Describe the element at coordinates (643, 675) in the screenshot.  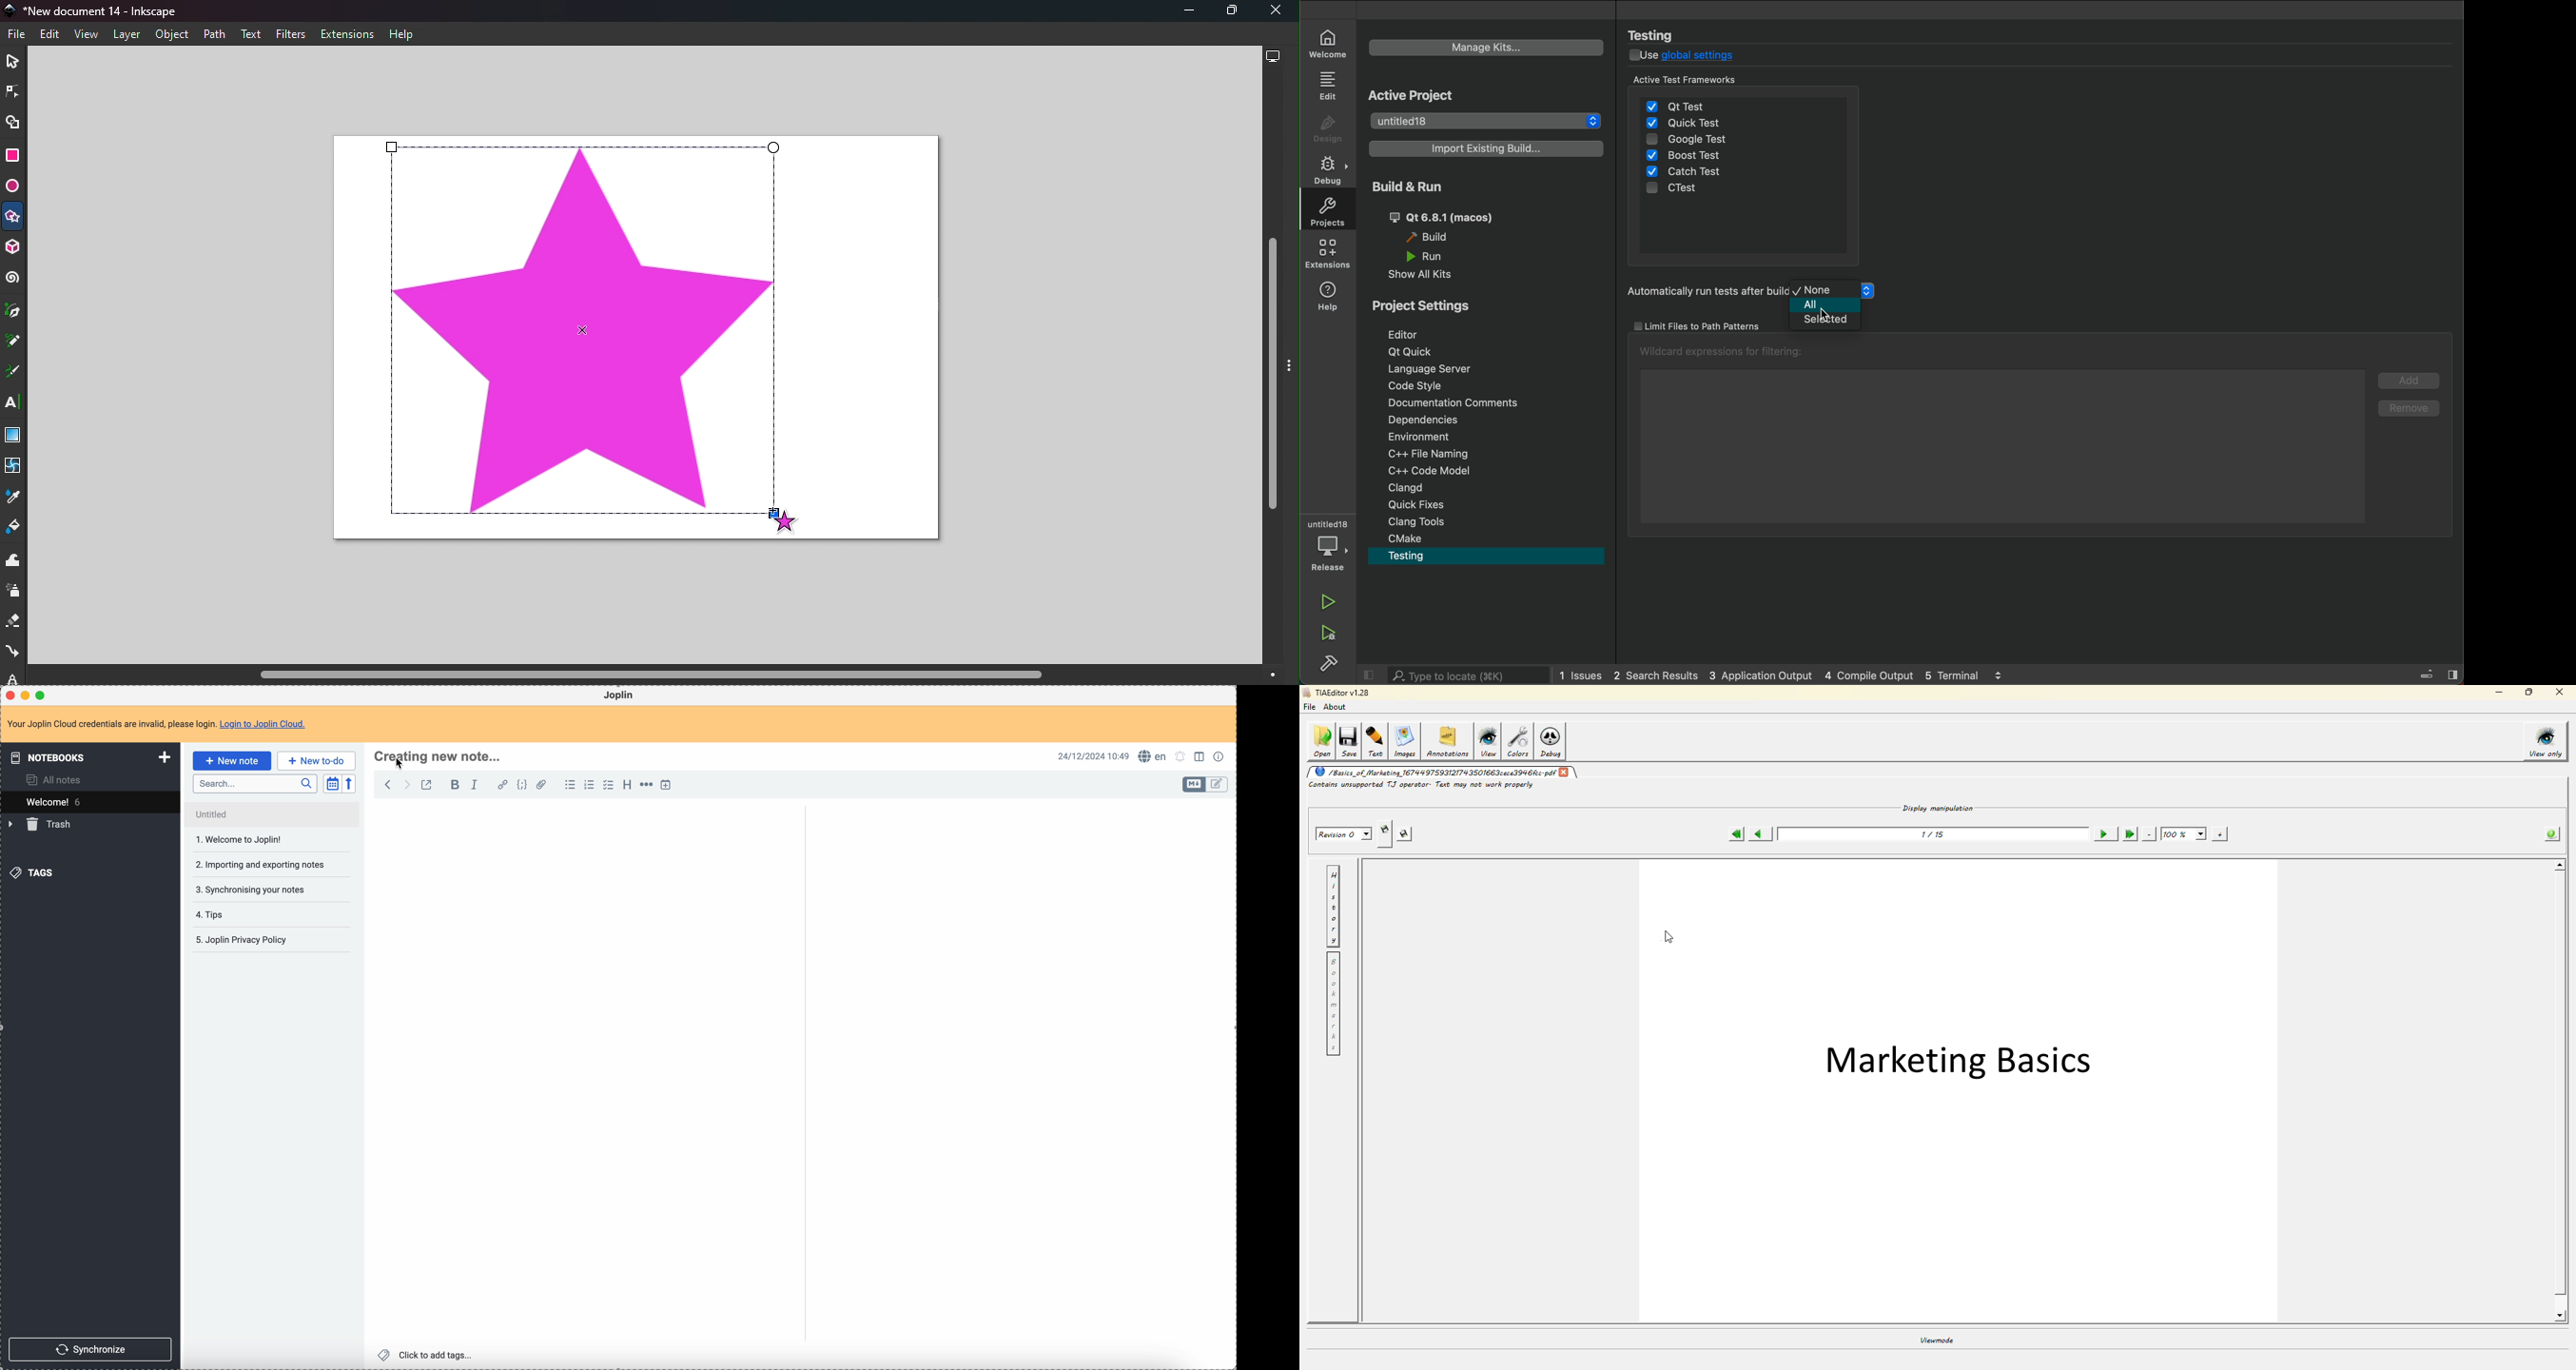
I see `Horizontal scroll bar` at that location.